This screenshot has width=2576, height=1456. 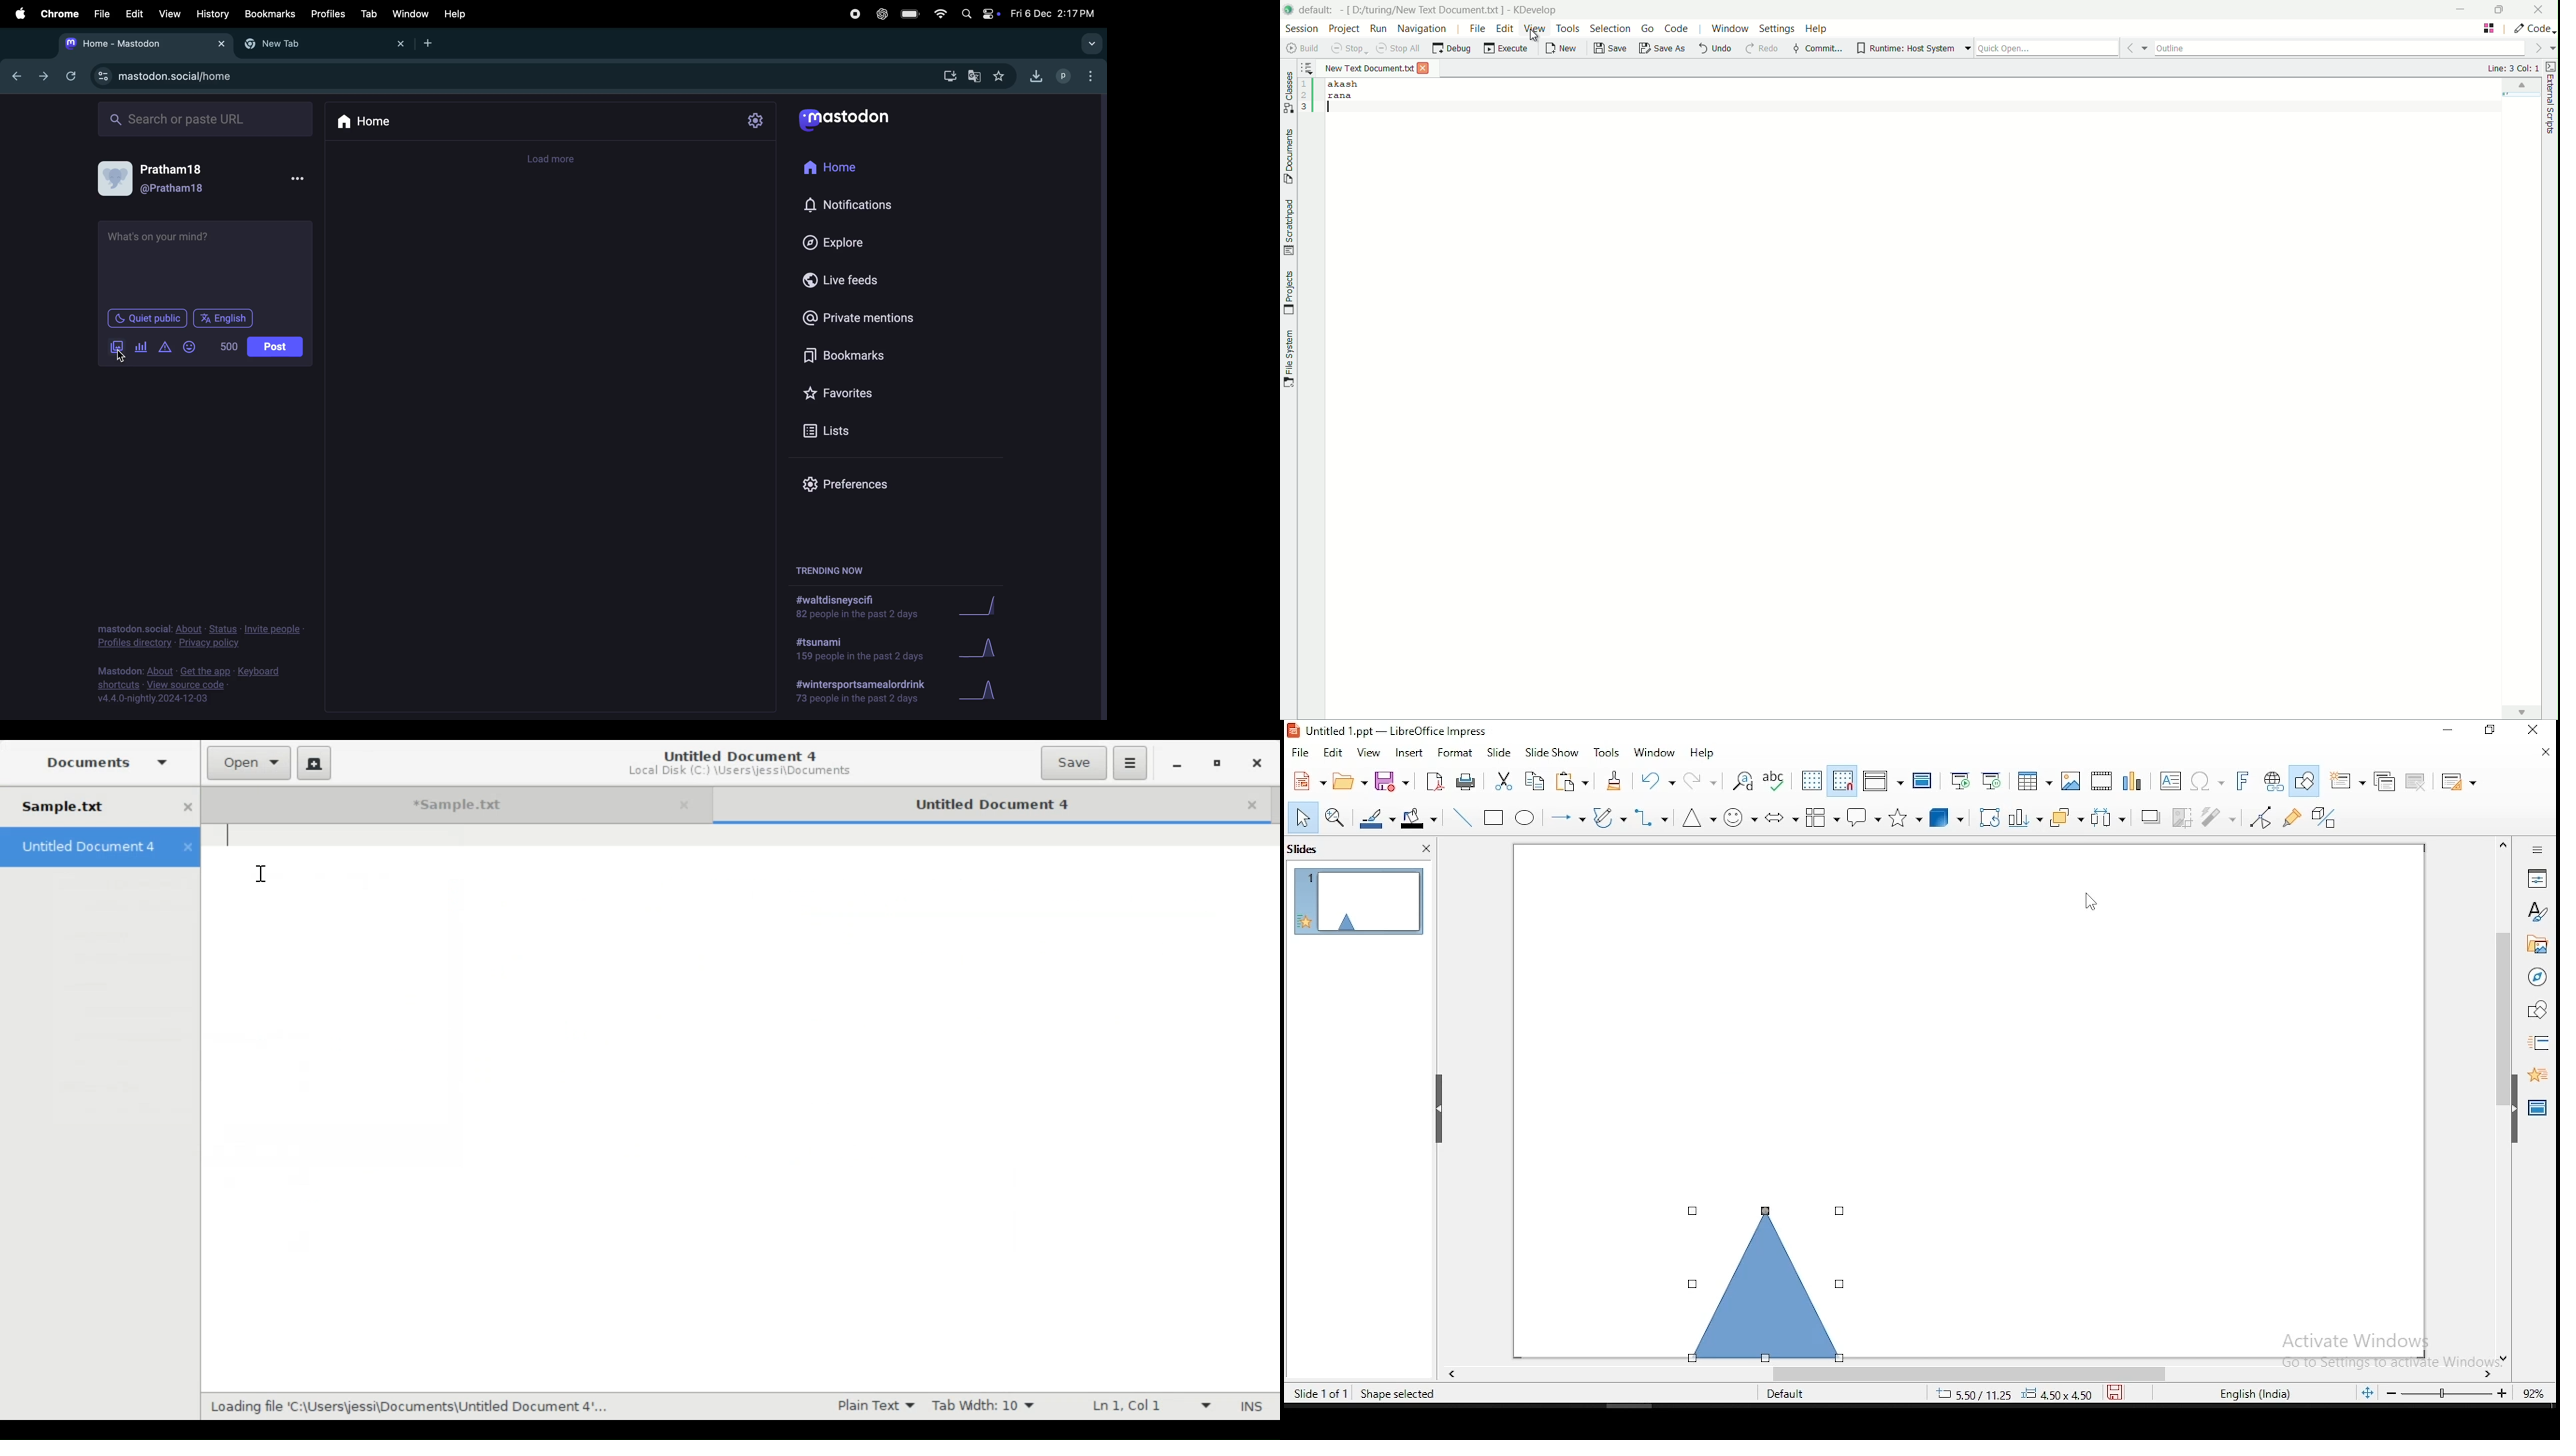 What do you see at coordinates (842, 242) in the screenshot?
I see `explore` at bounding box center [842, 242].